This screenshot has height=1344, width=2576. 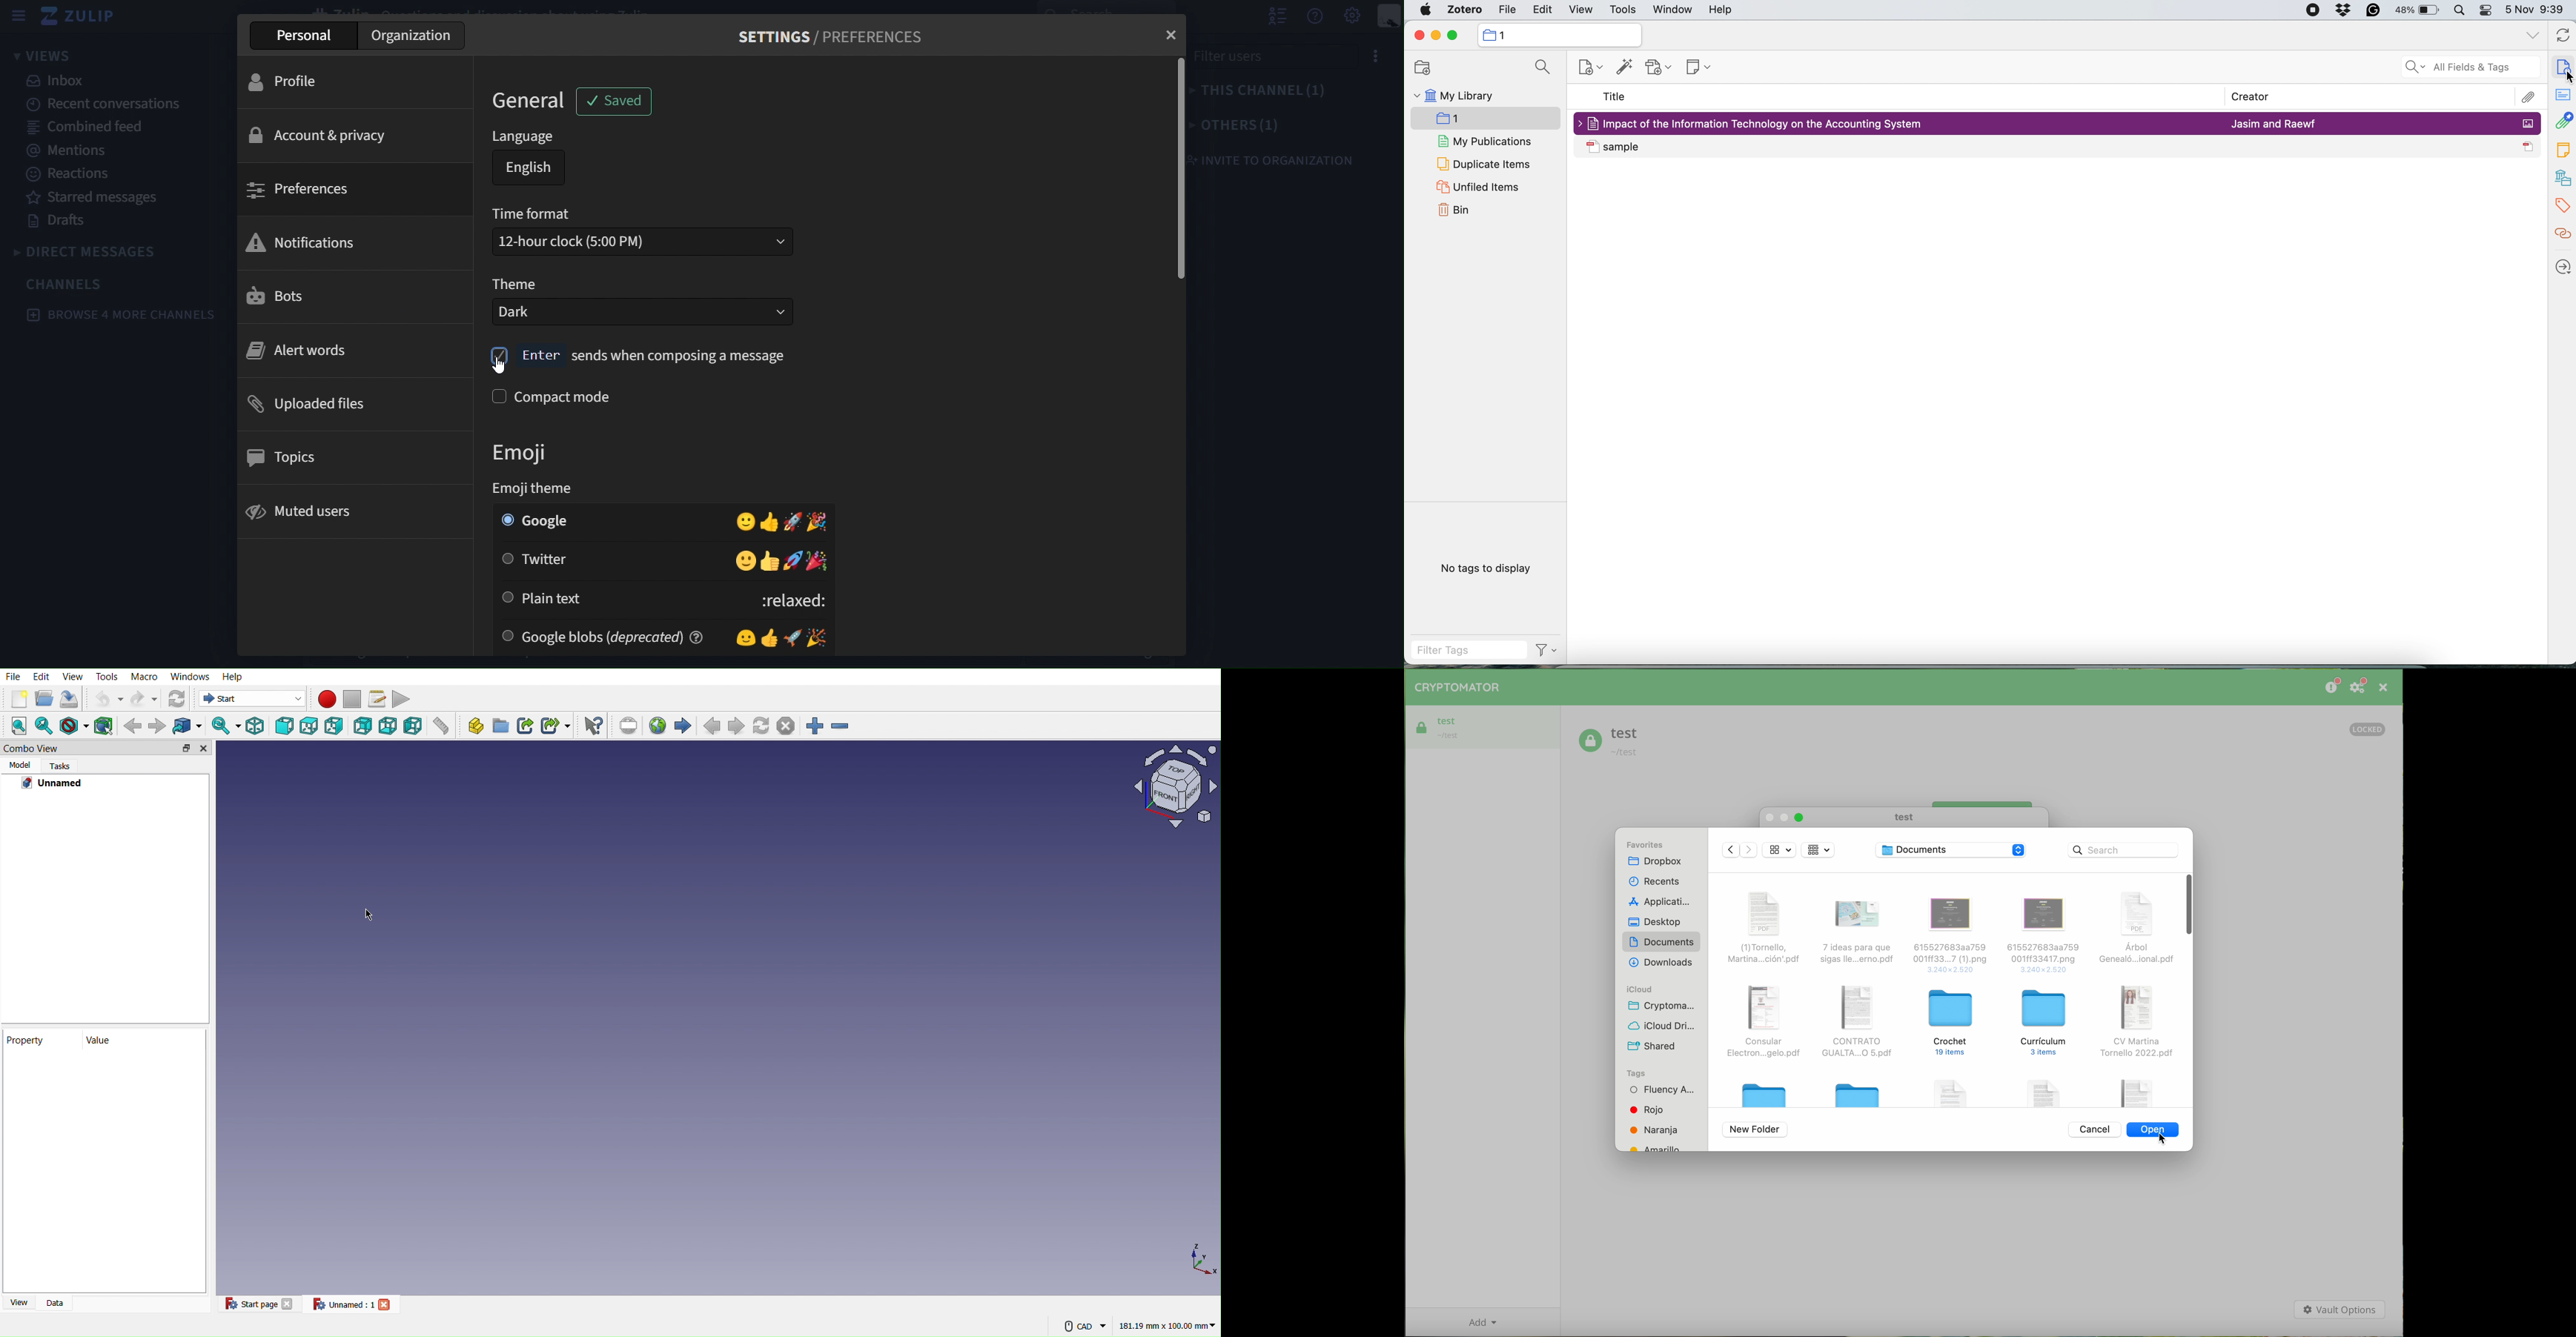 What do you see at coordinates (64, 766) in the screenshot?
I see `Tasks` at bounding box center [64, 766].